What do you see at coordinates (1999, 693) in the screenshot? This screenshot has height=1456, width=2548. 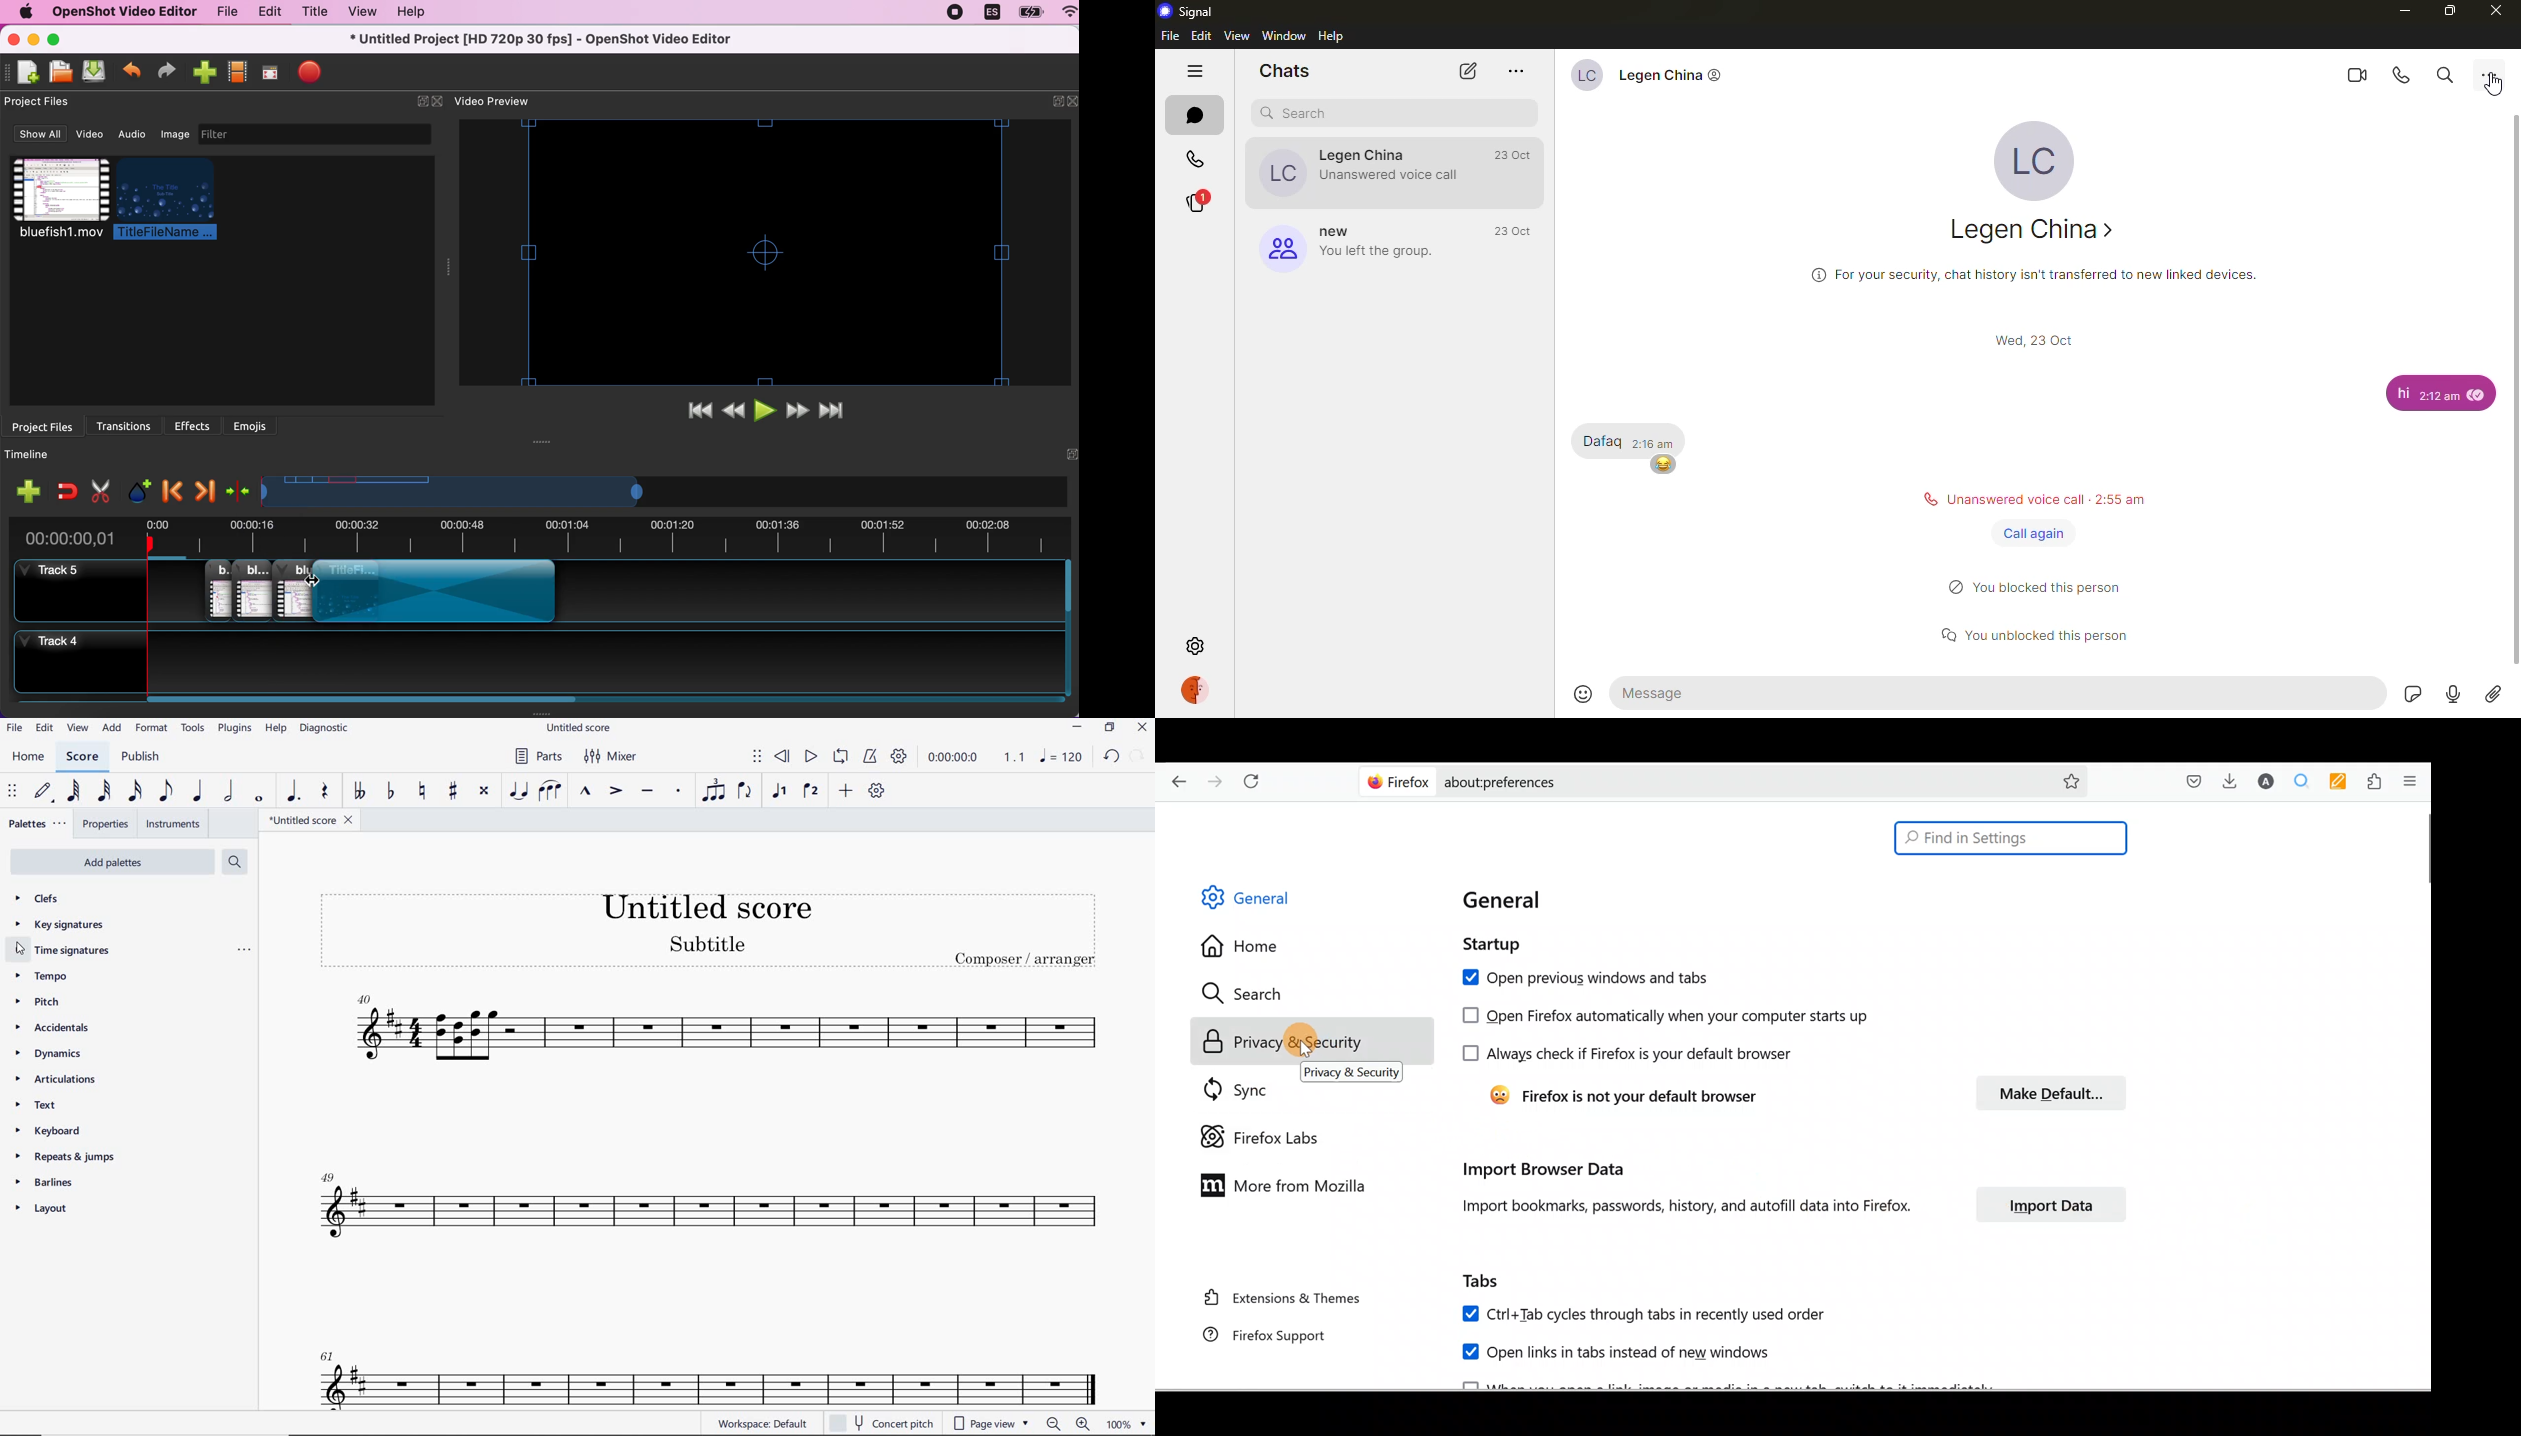 I see `message` at bounding box center [1999, 693].